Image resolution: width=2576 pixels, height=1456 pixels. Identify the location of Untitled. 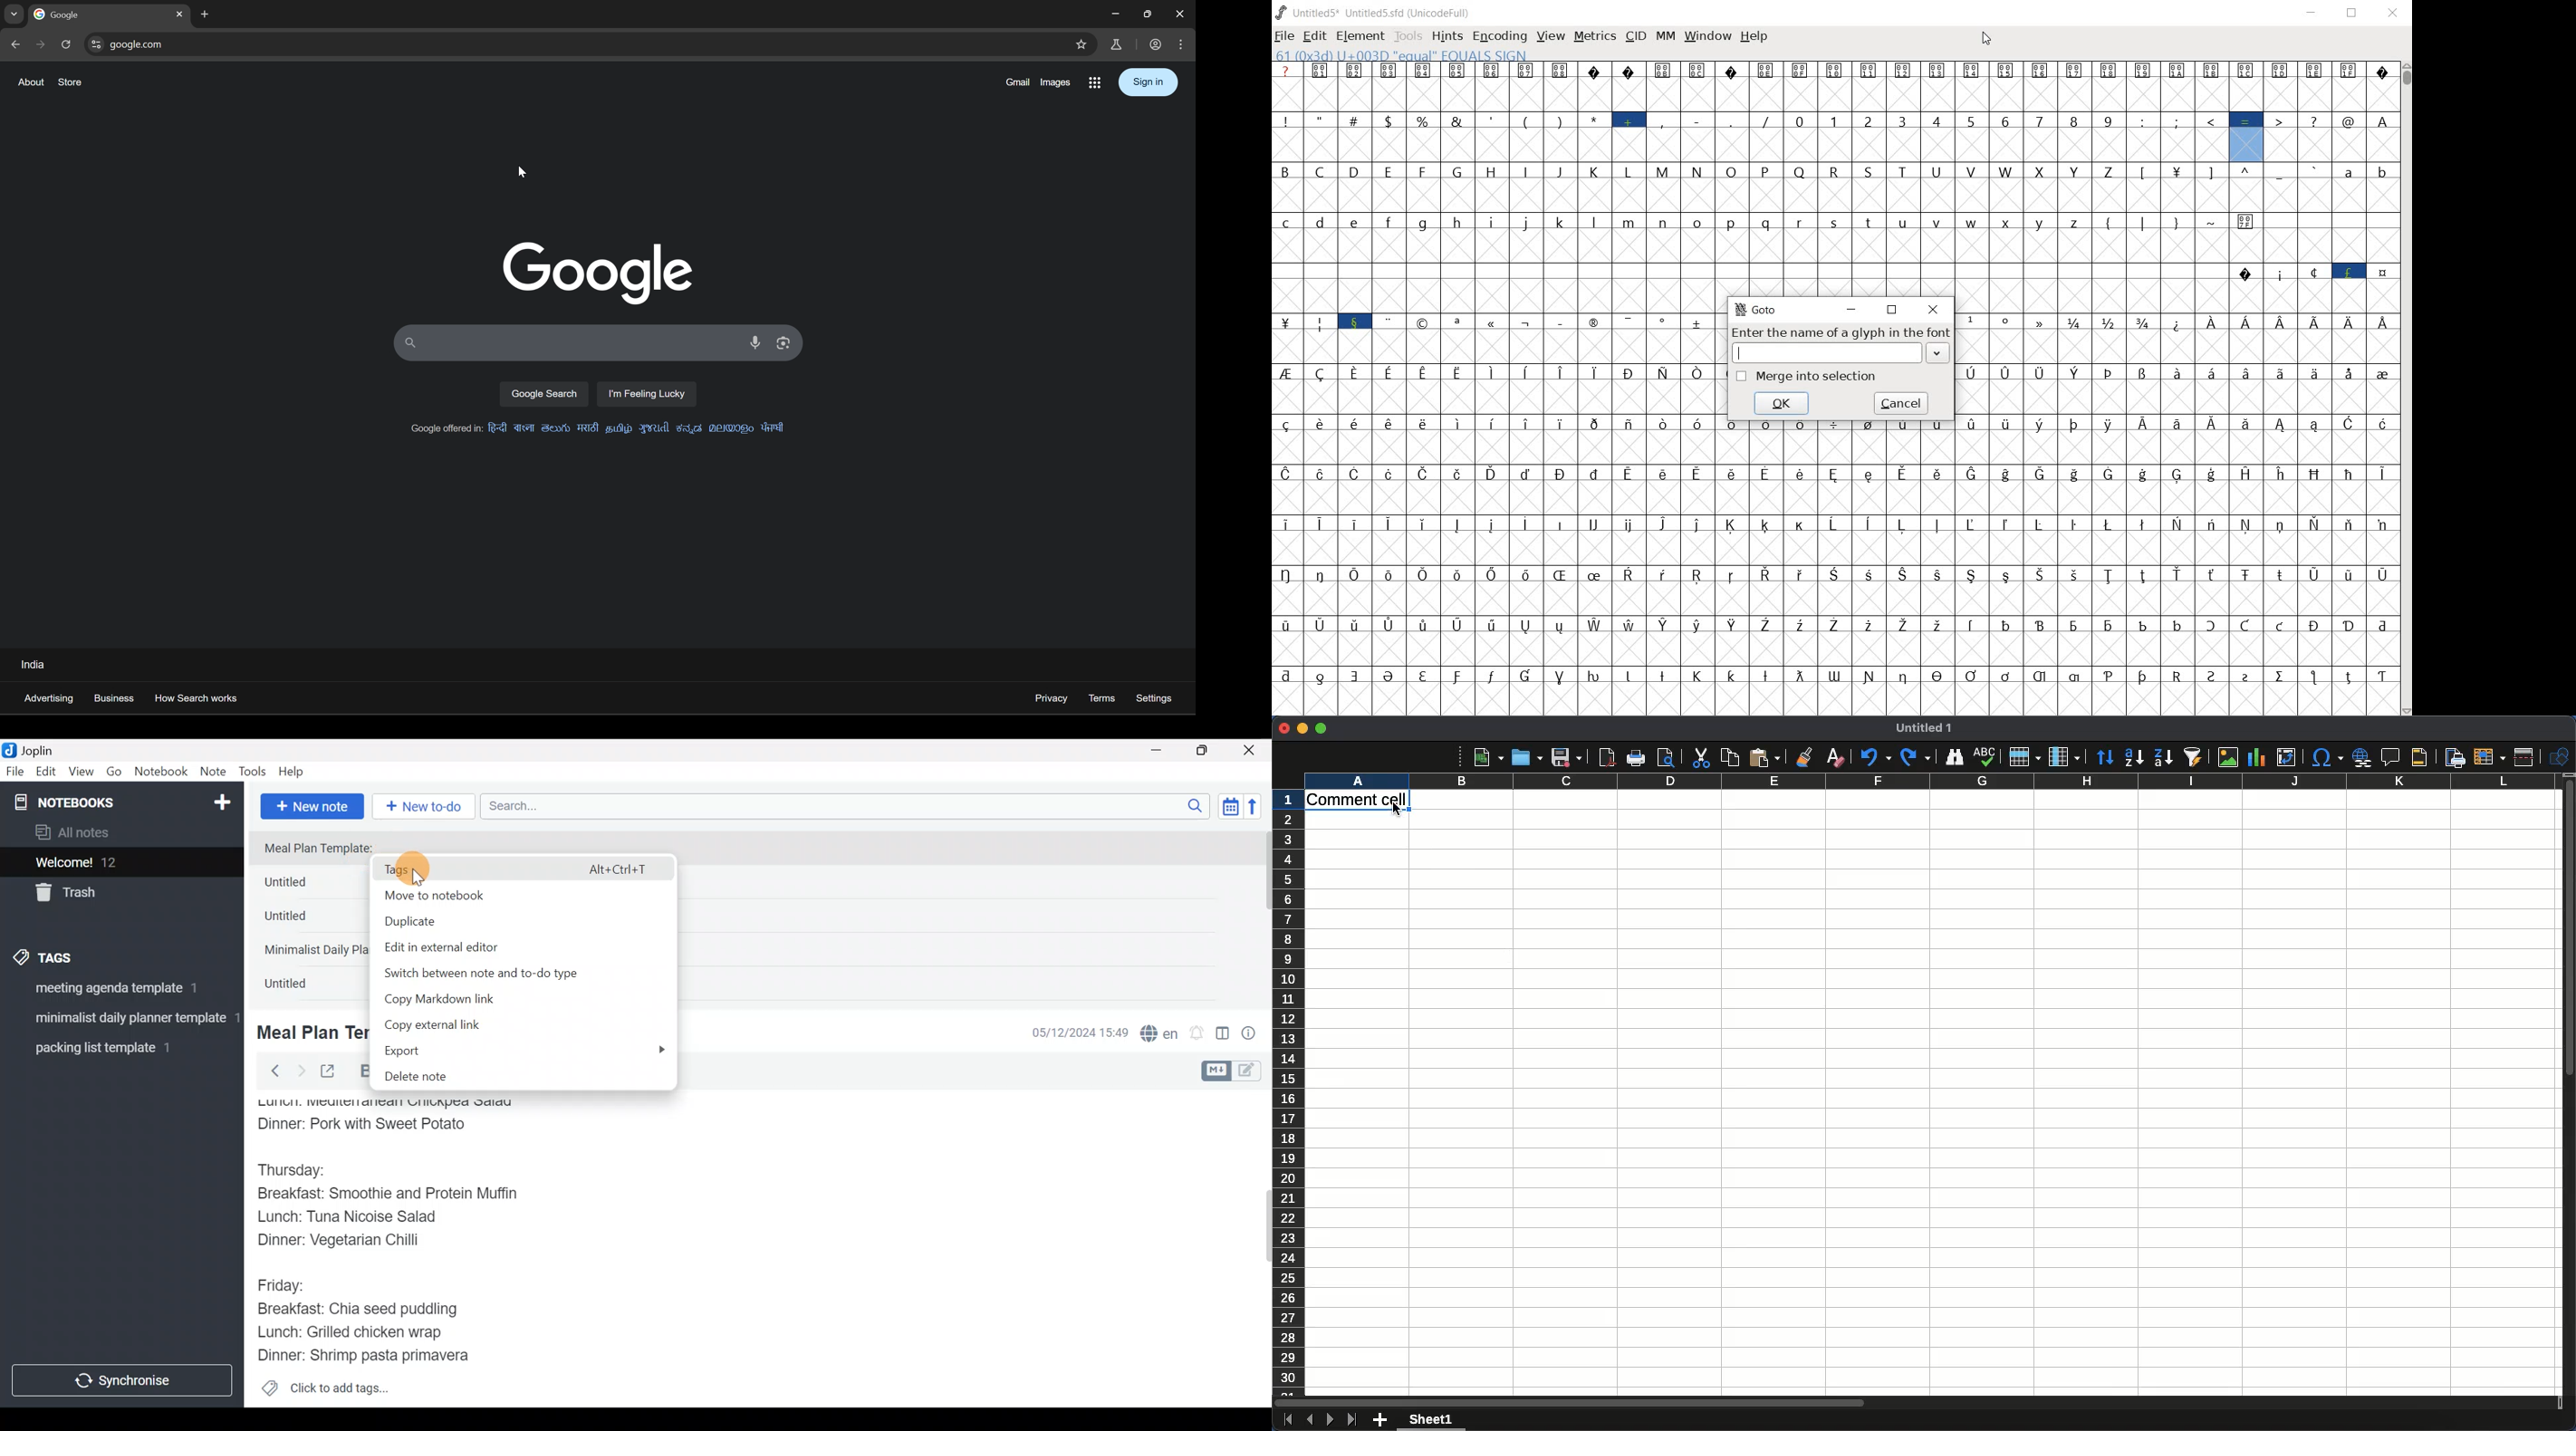
(301, 986).